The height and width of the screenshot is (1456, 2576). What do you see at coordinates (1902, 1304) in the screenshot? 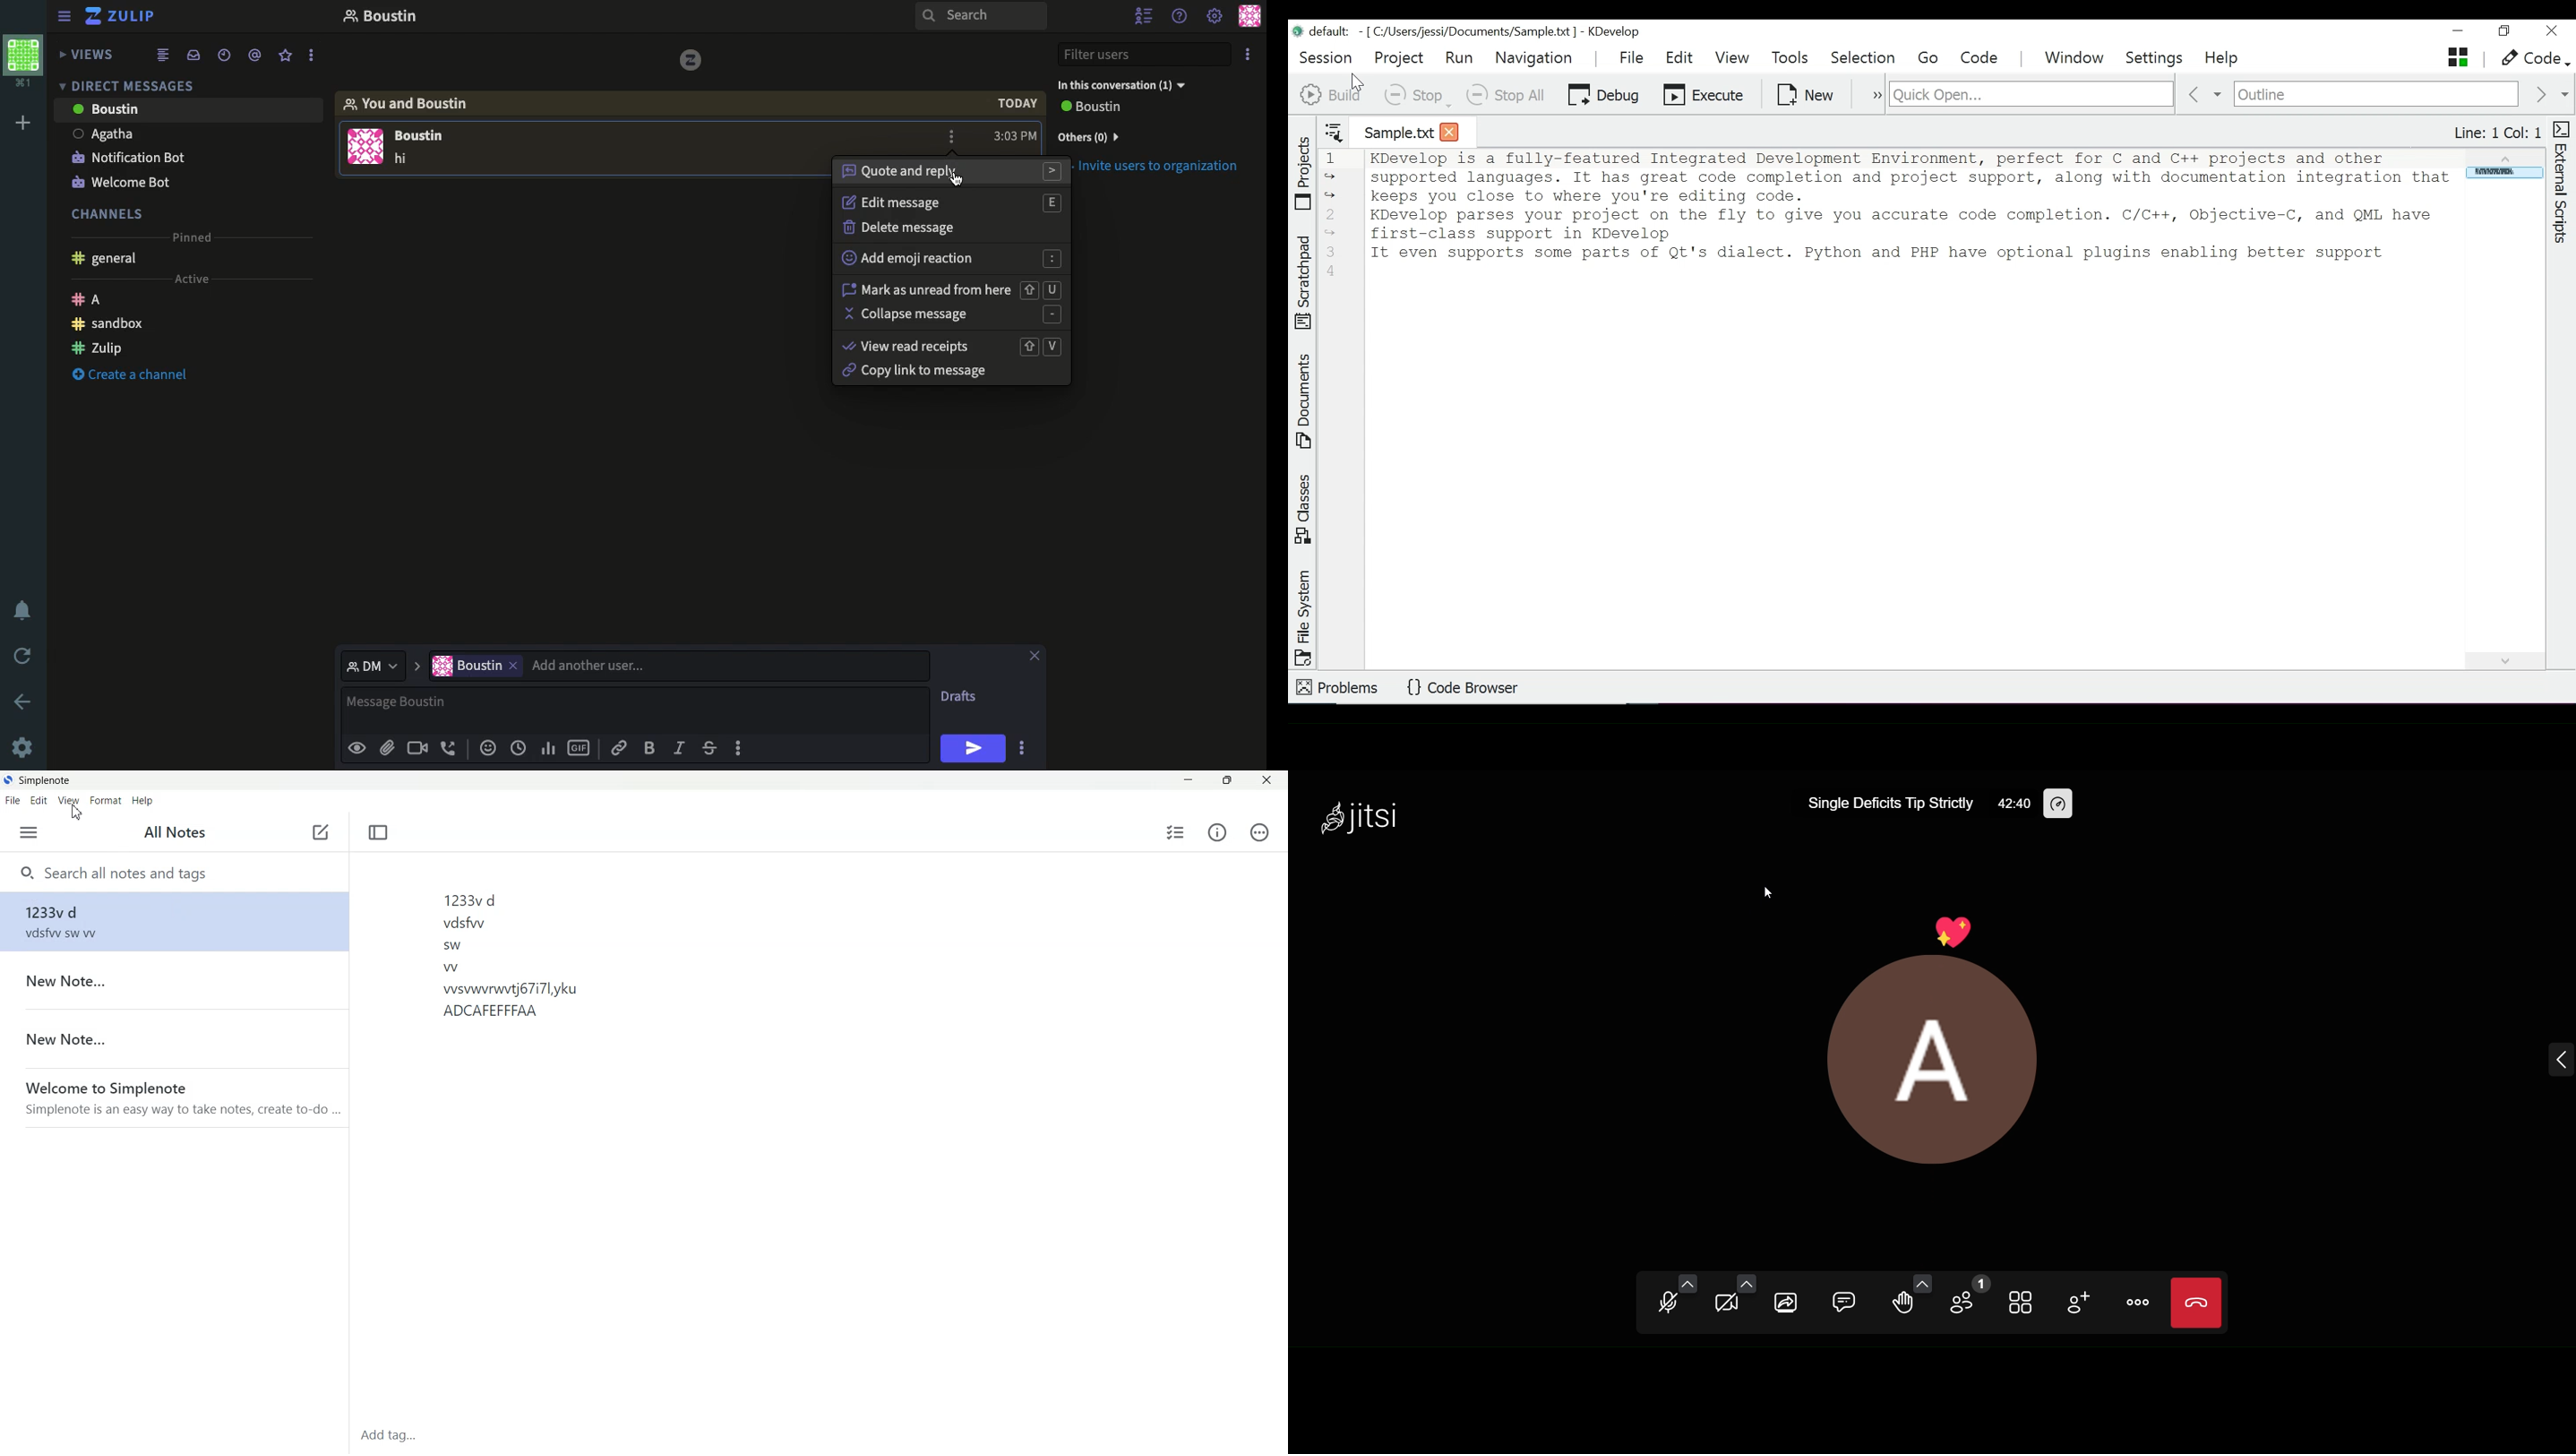
I see `Raise your Hand` at bounding box center [1902, 1304].